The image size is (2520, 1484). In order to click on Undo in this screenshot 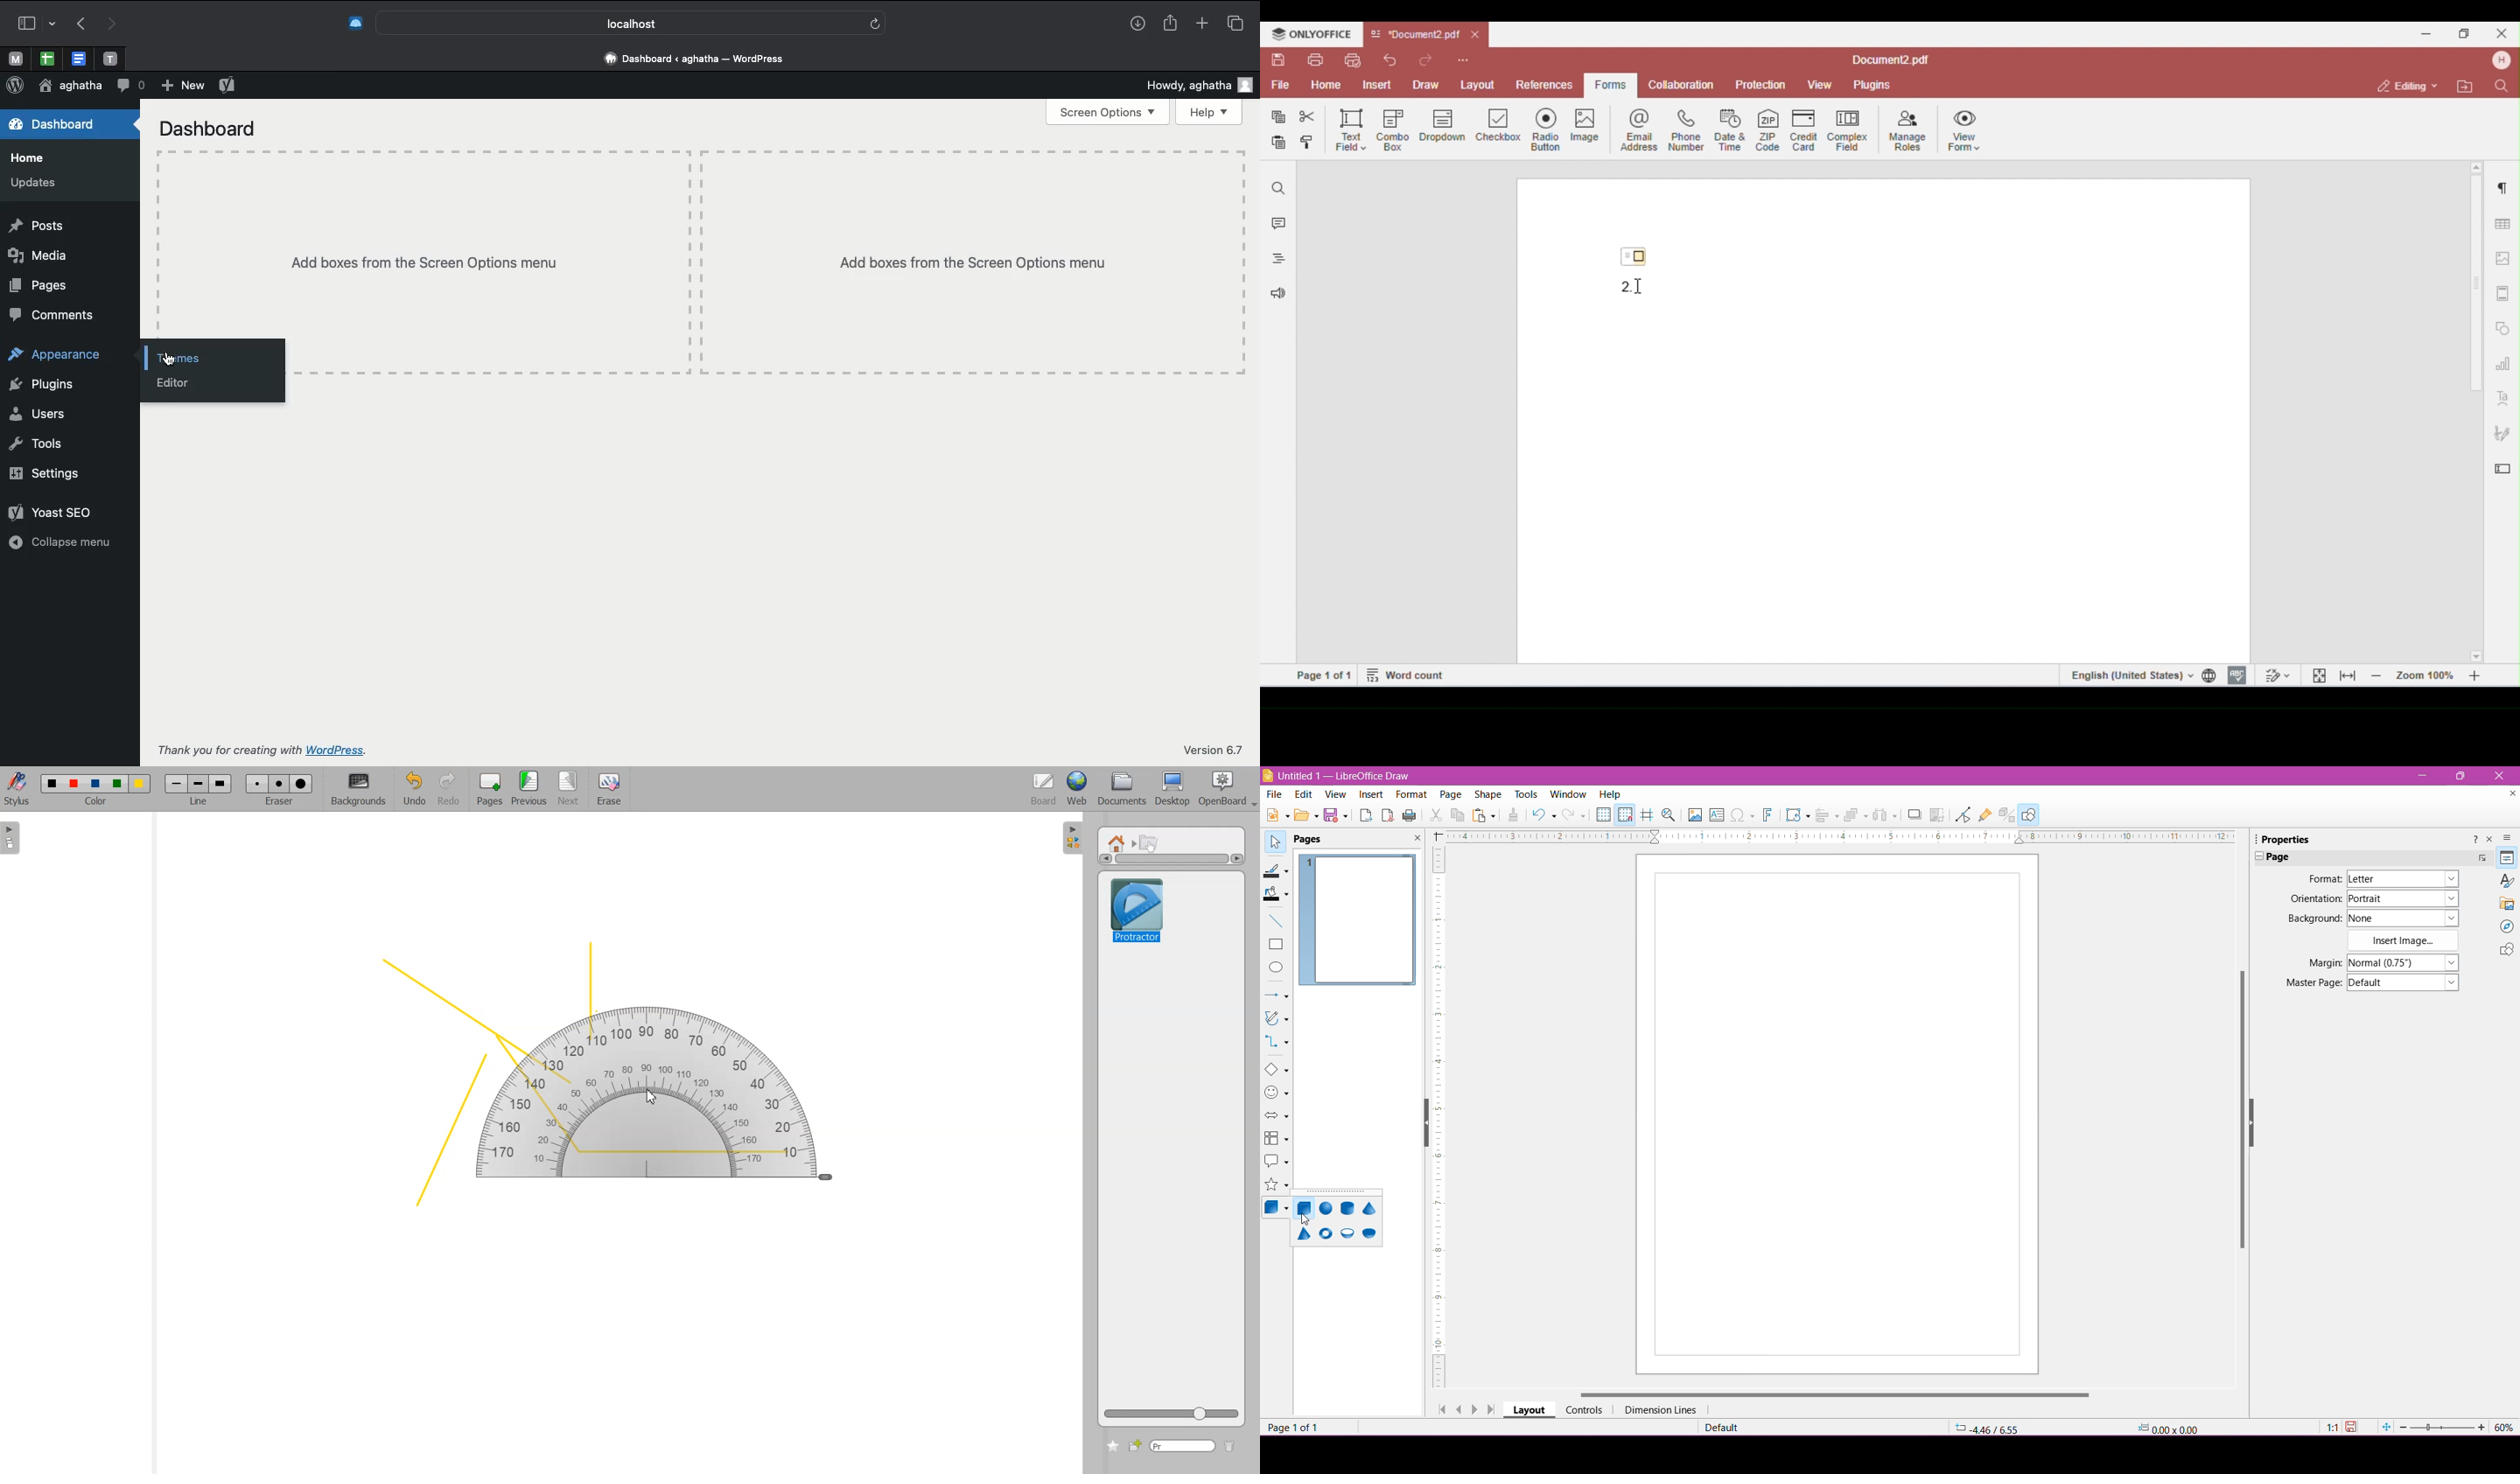, I will do `click(412, 790)`.